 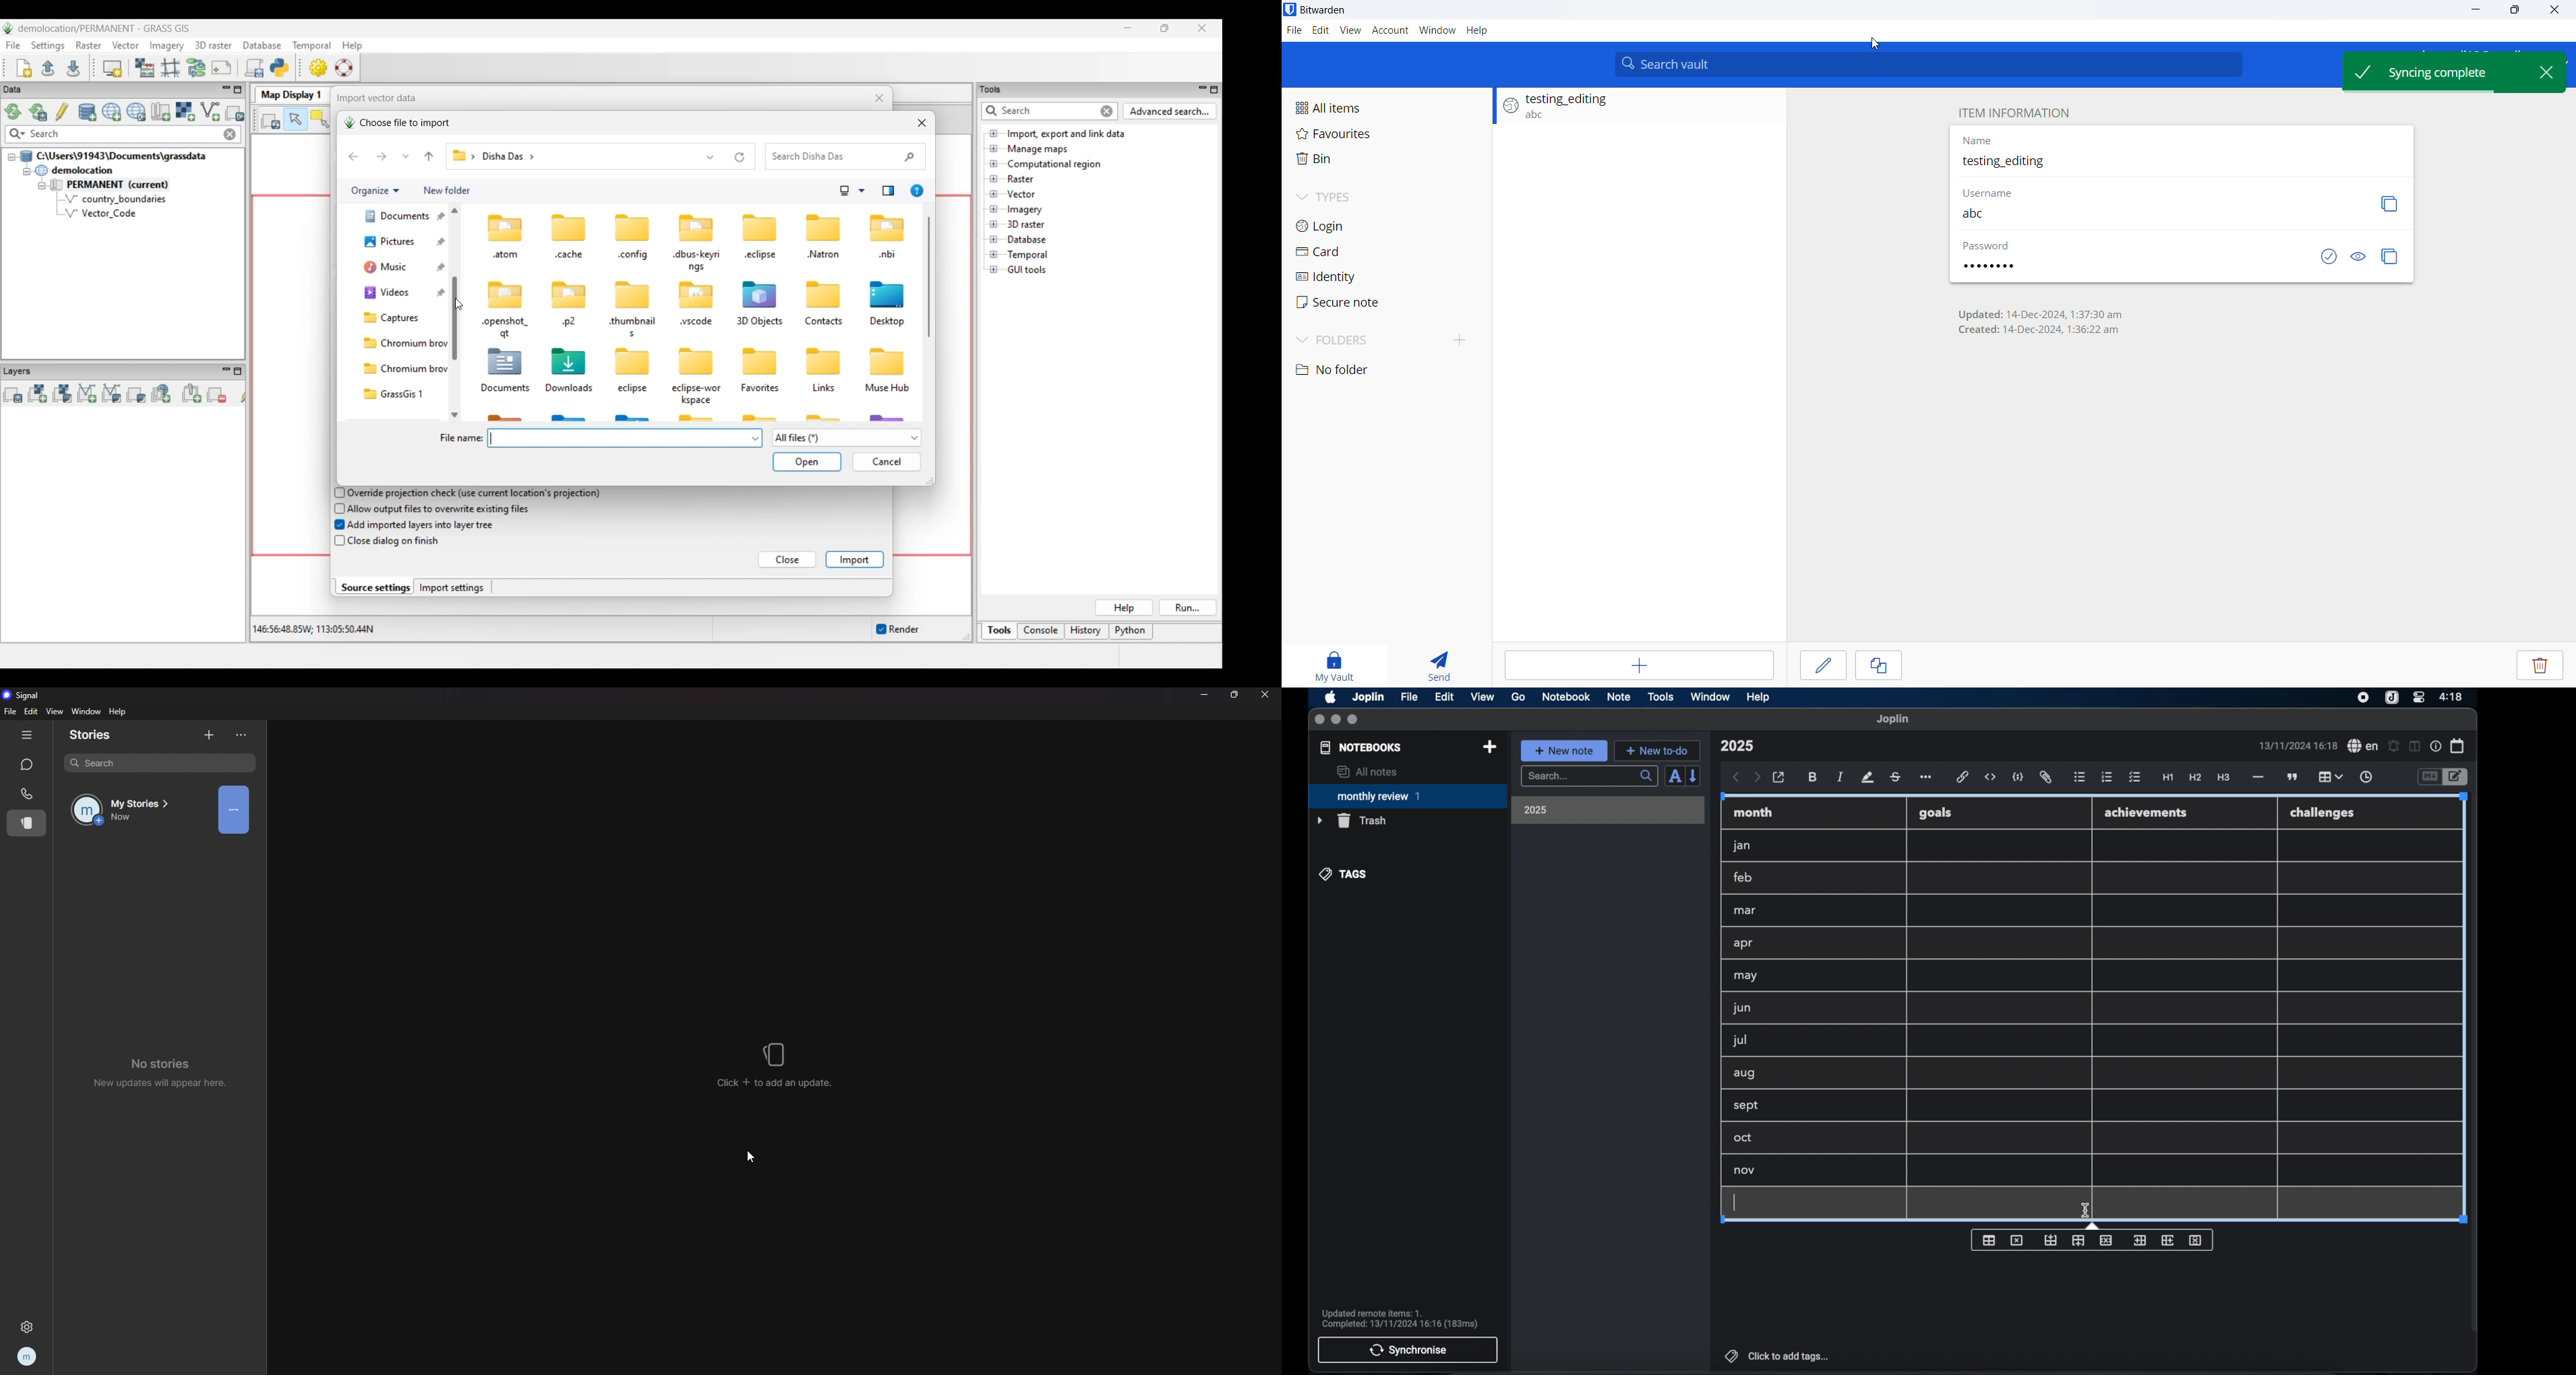 I want to click on edit, so click(x=31, y=712).